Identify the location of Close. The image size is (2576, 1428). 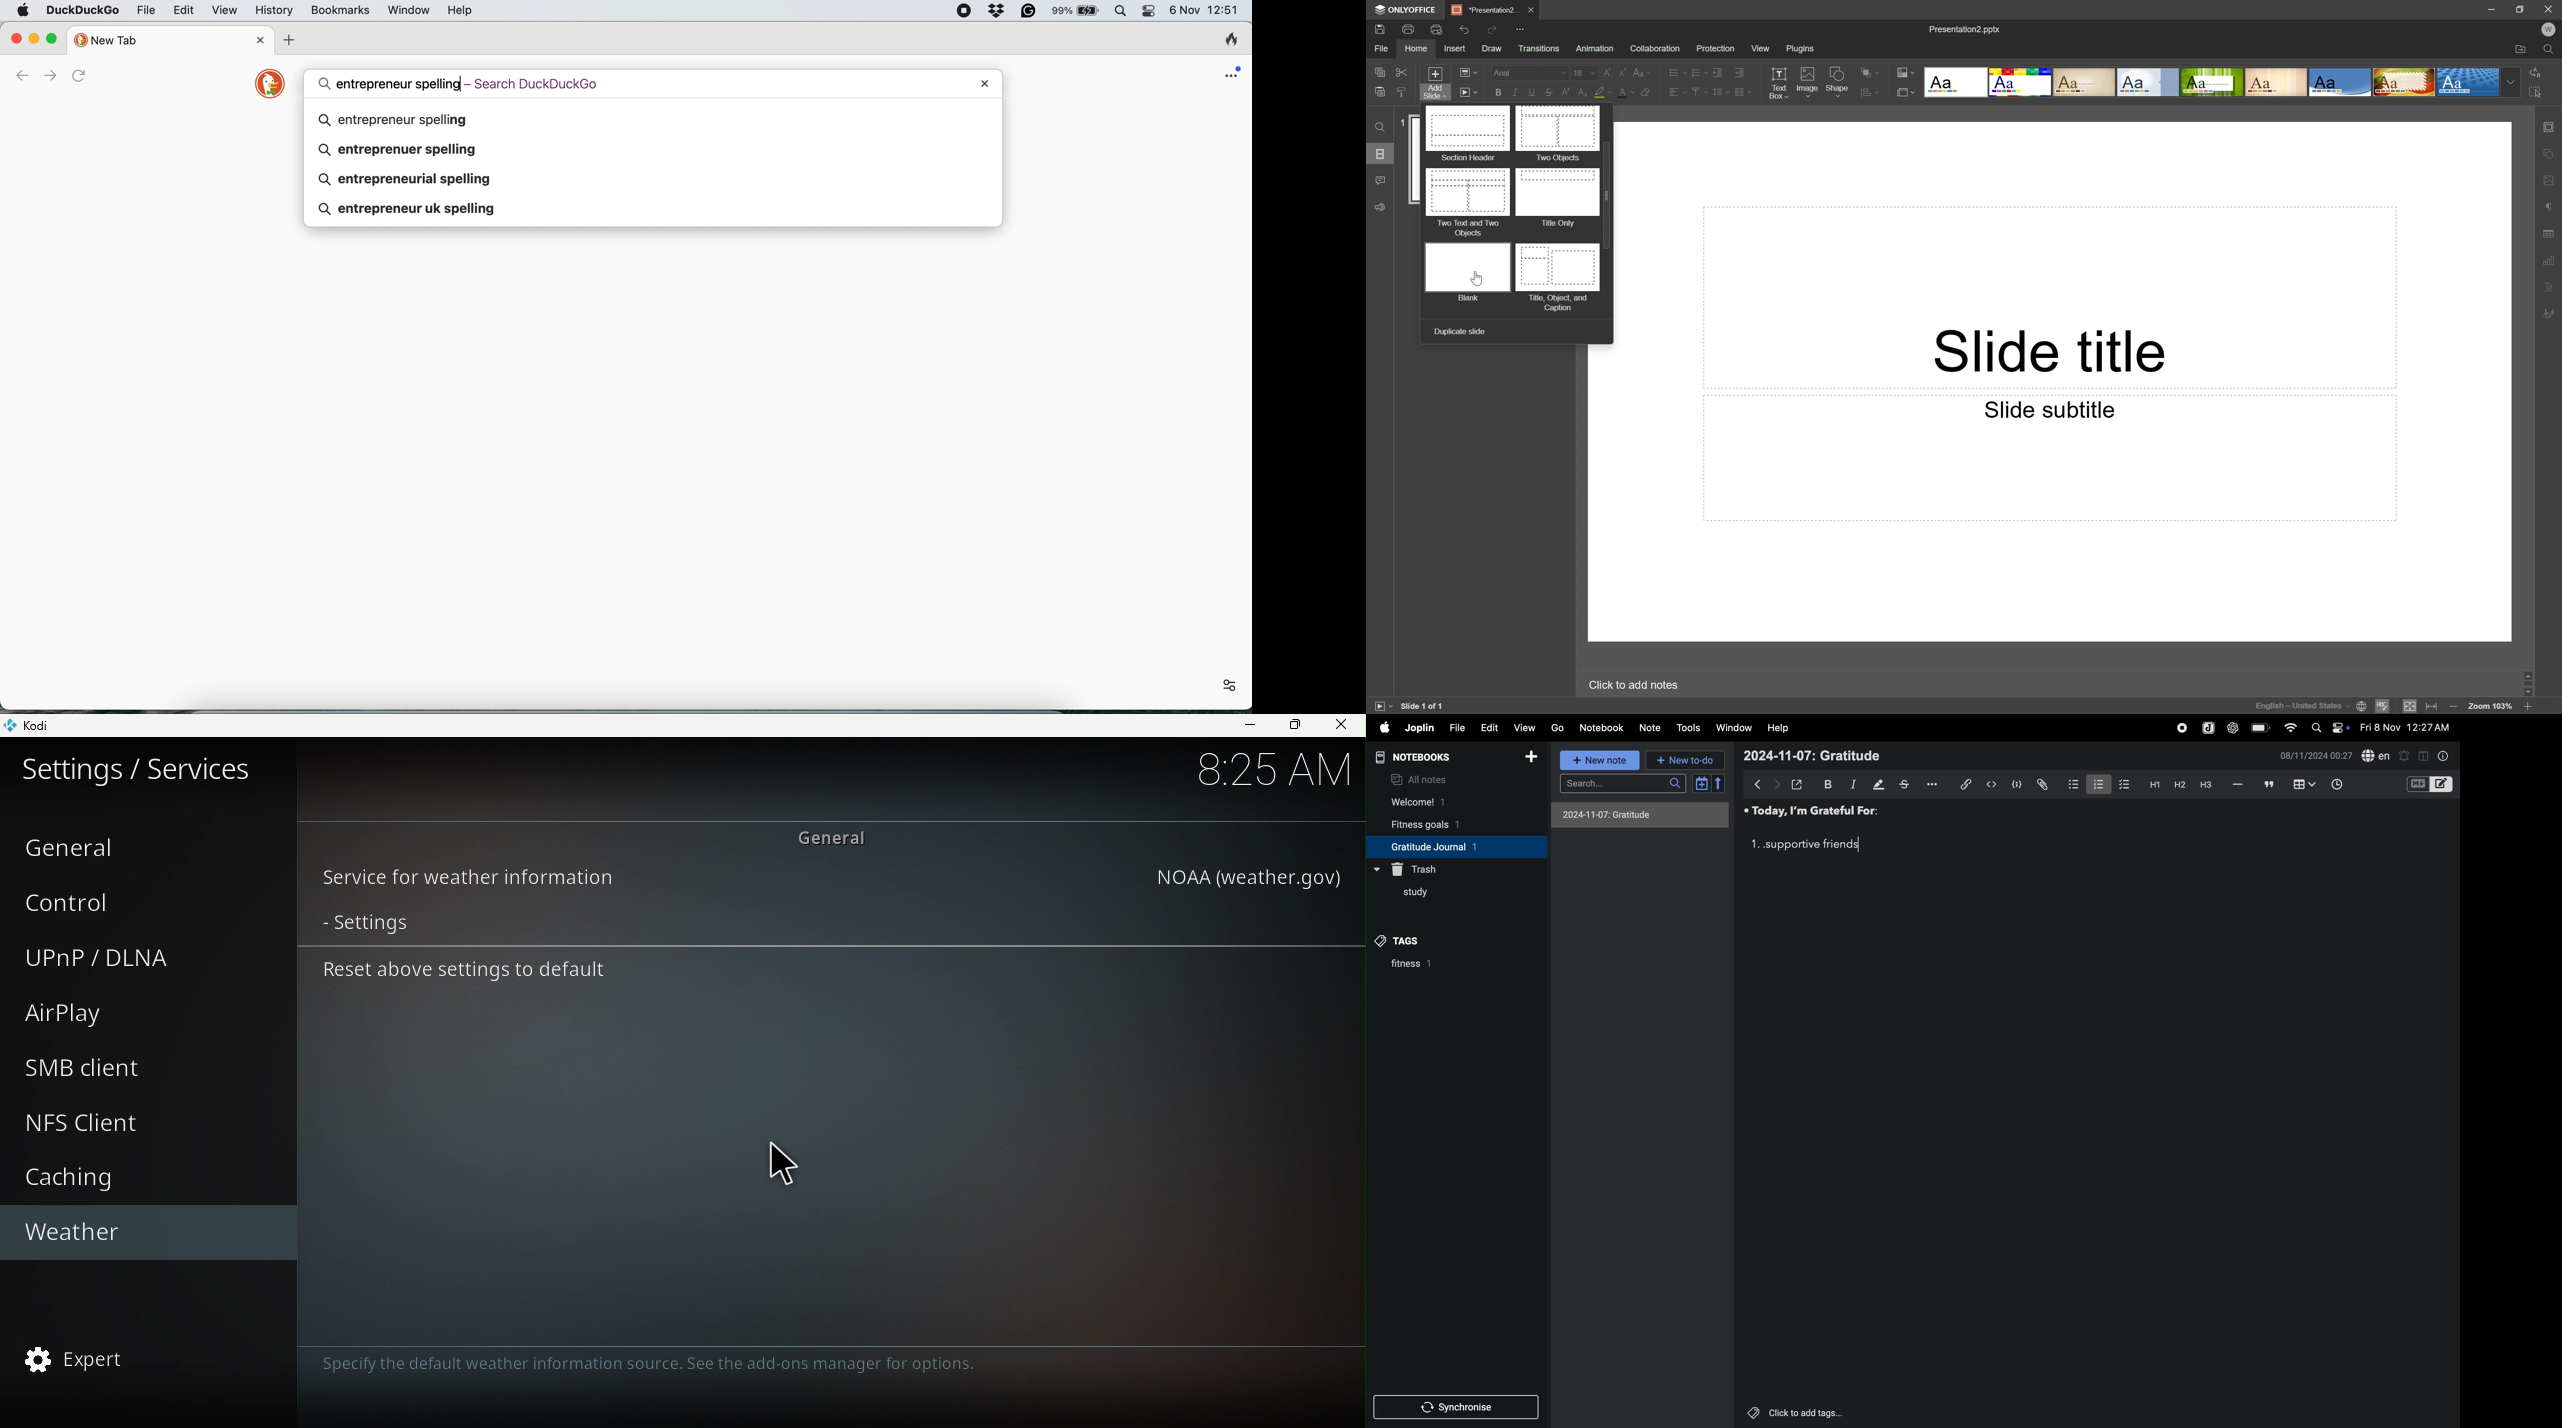
(1342, 725).